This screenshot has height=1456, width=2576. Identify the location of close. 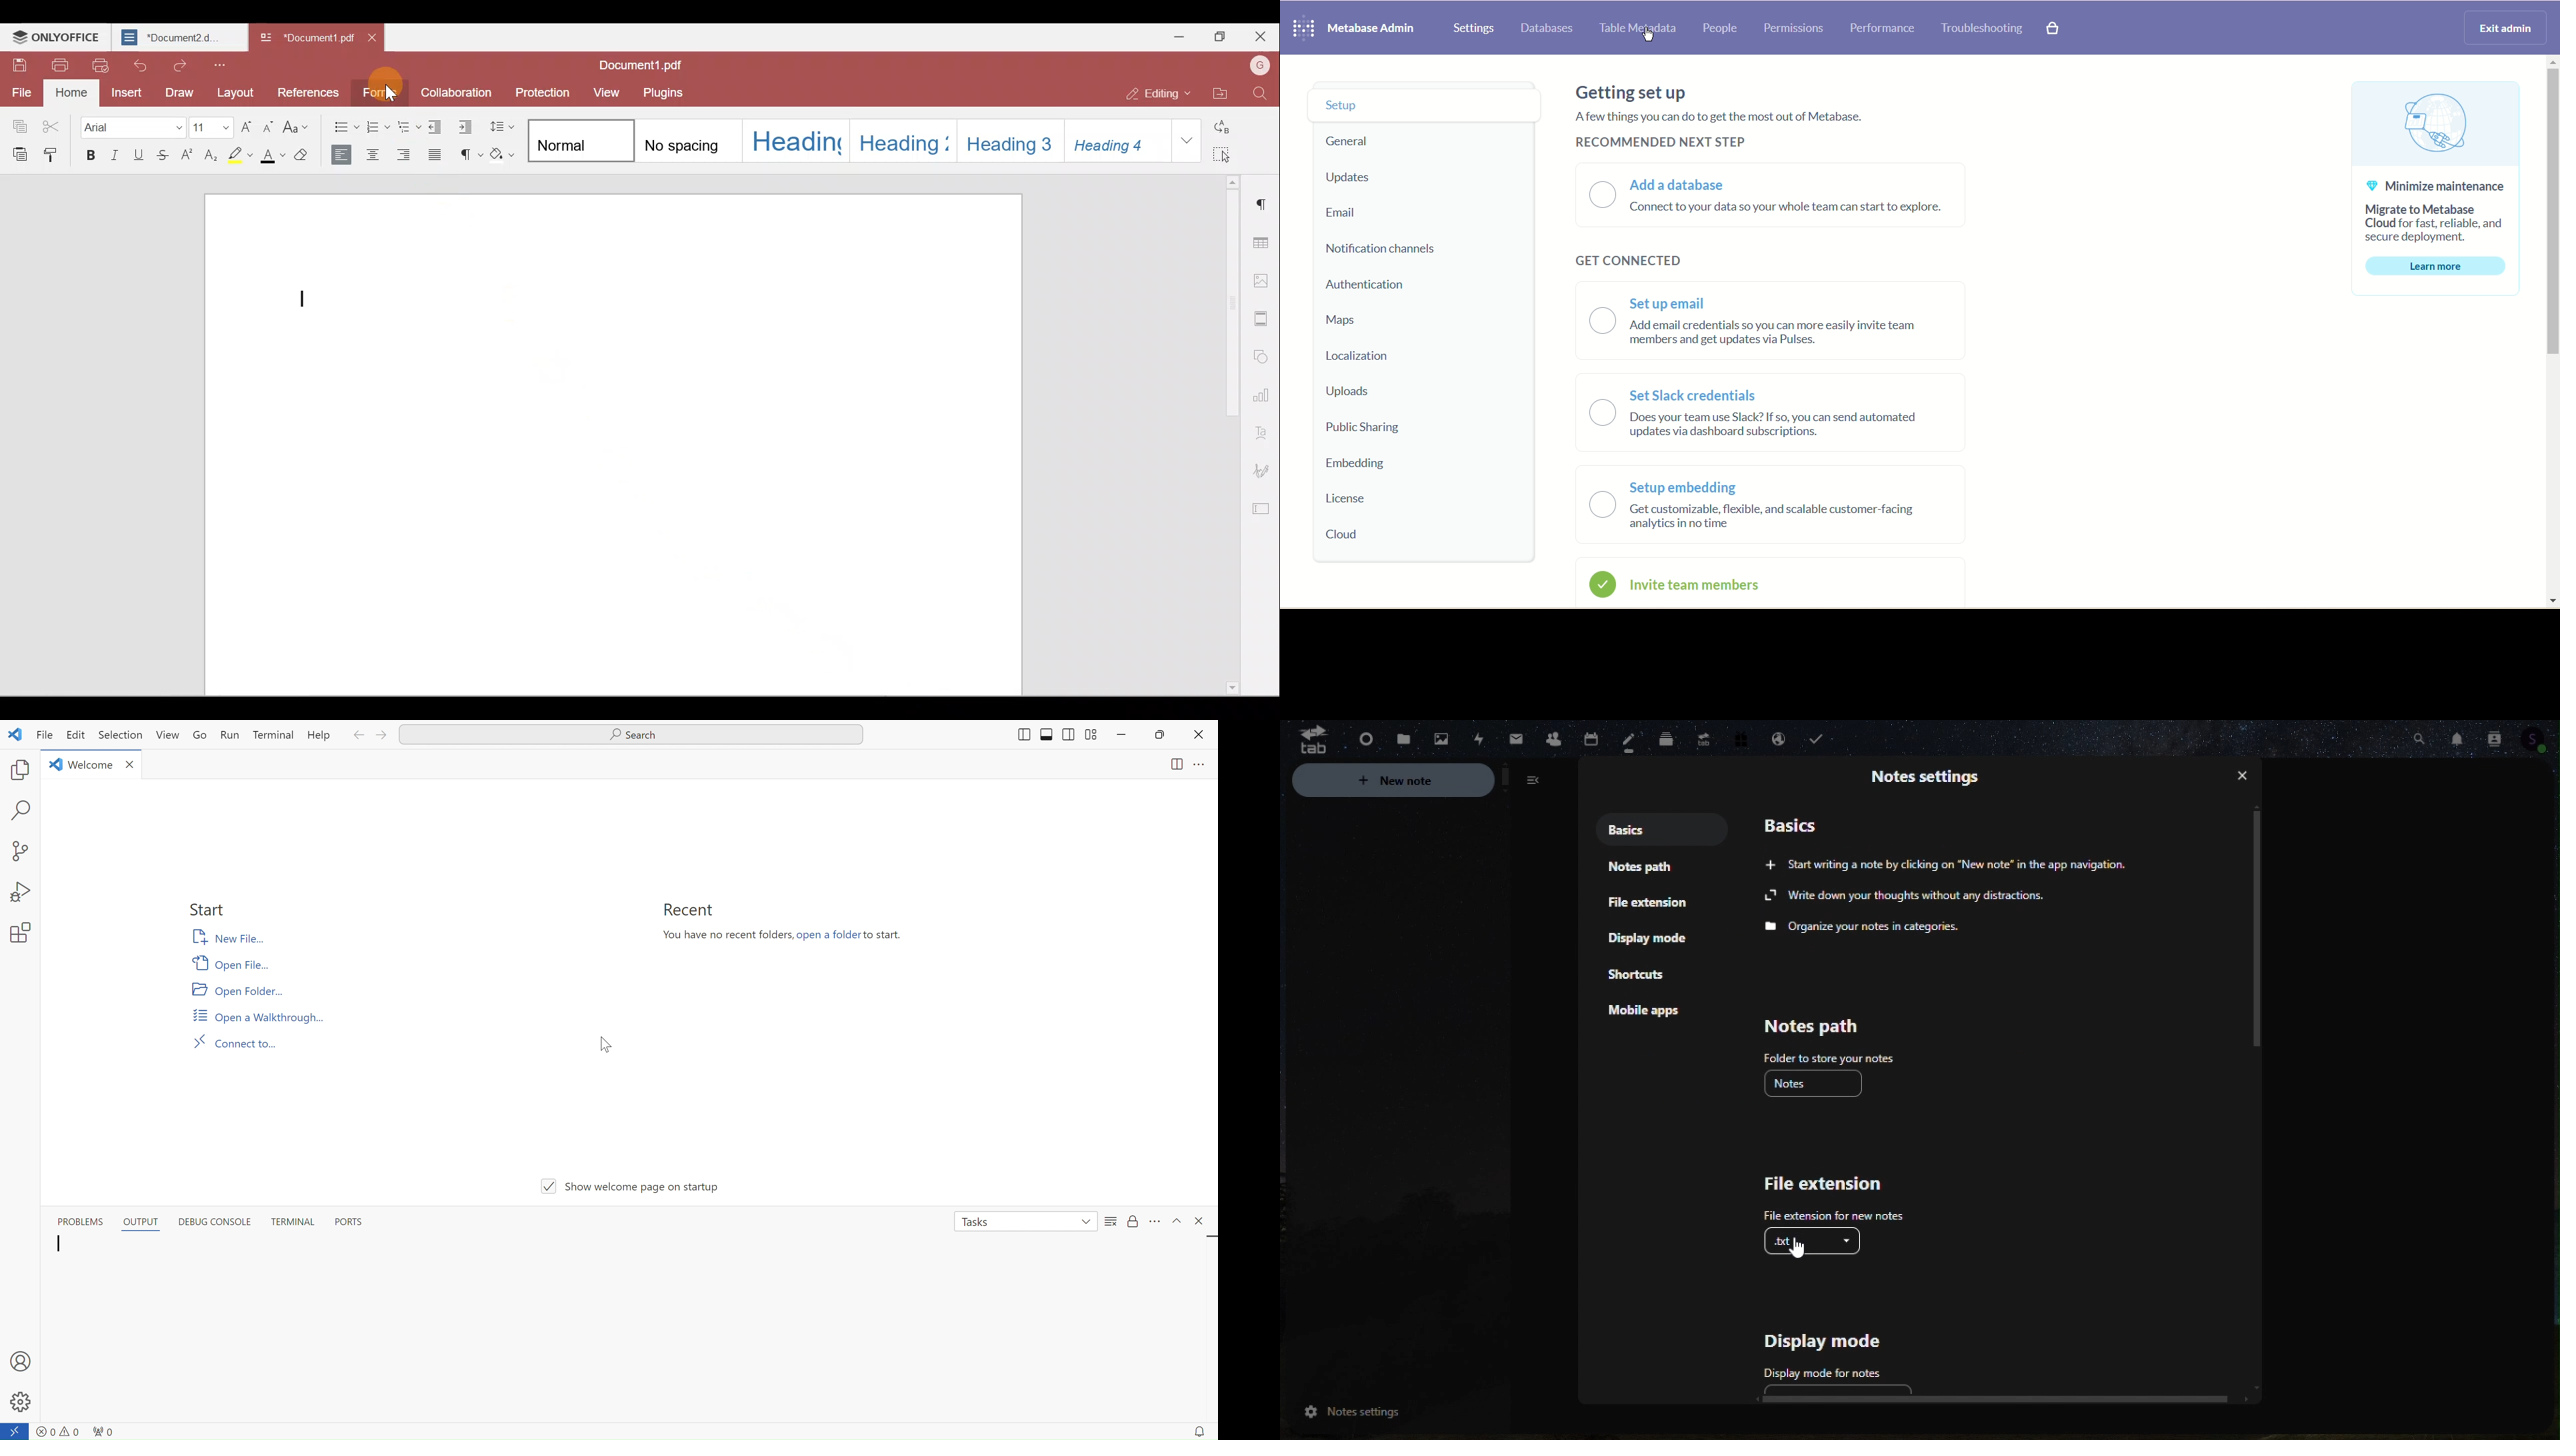
(1200, 736).